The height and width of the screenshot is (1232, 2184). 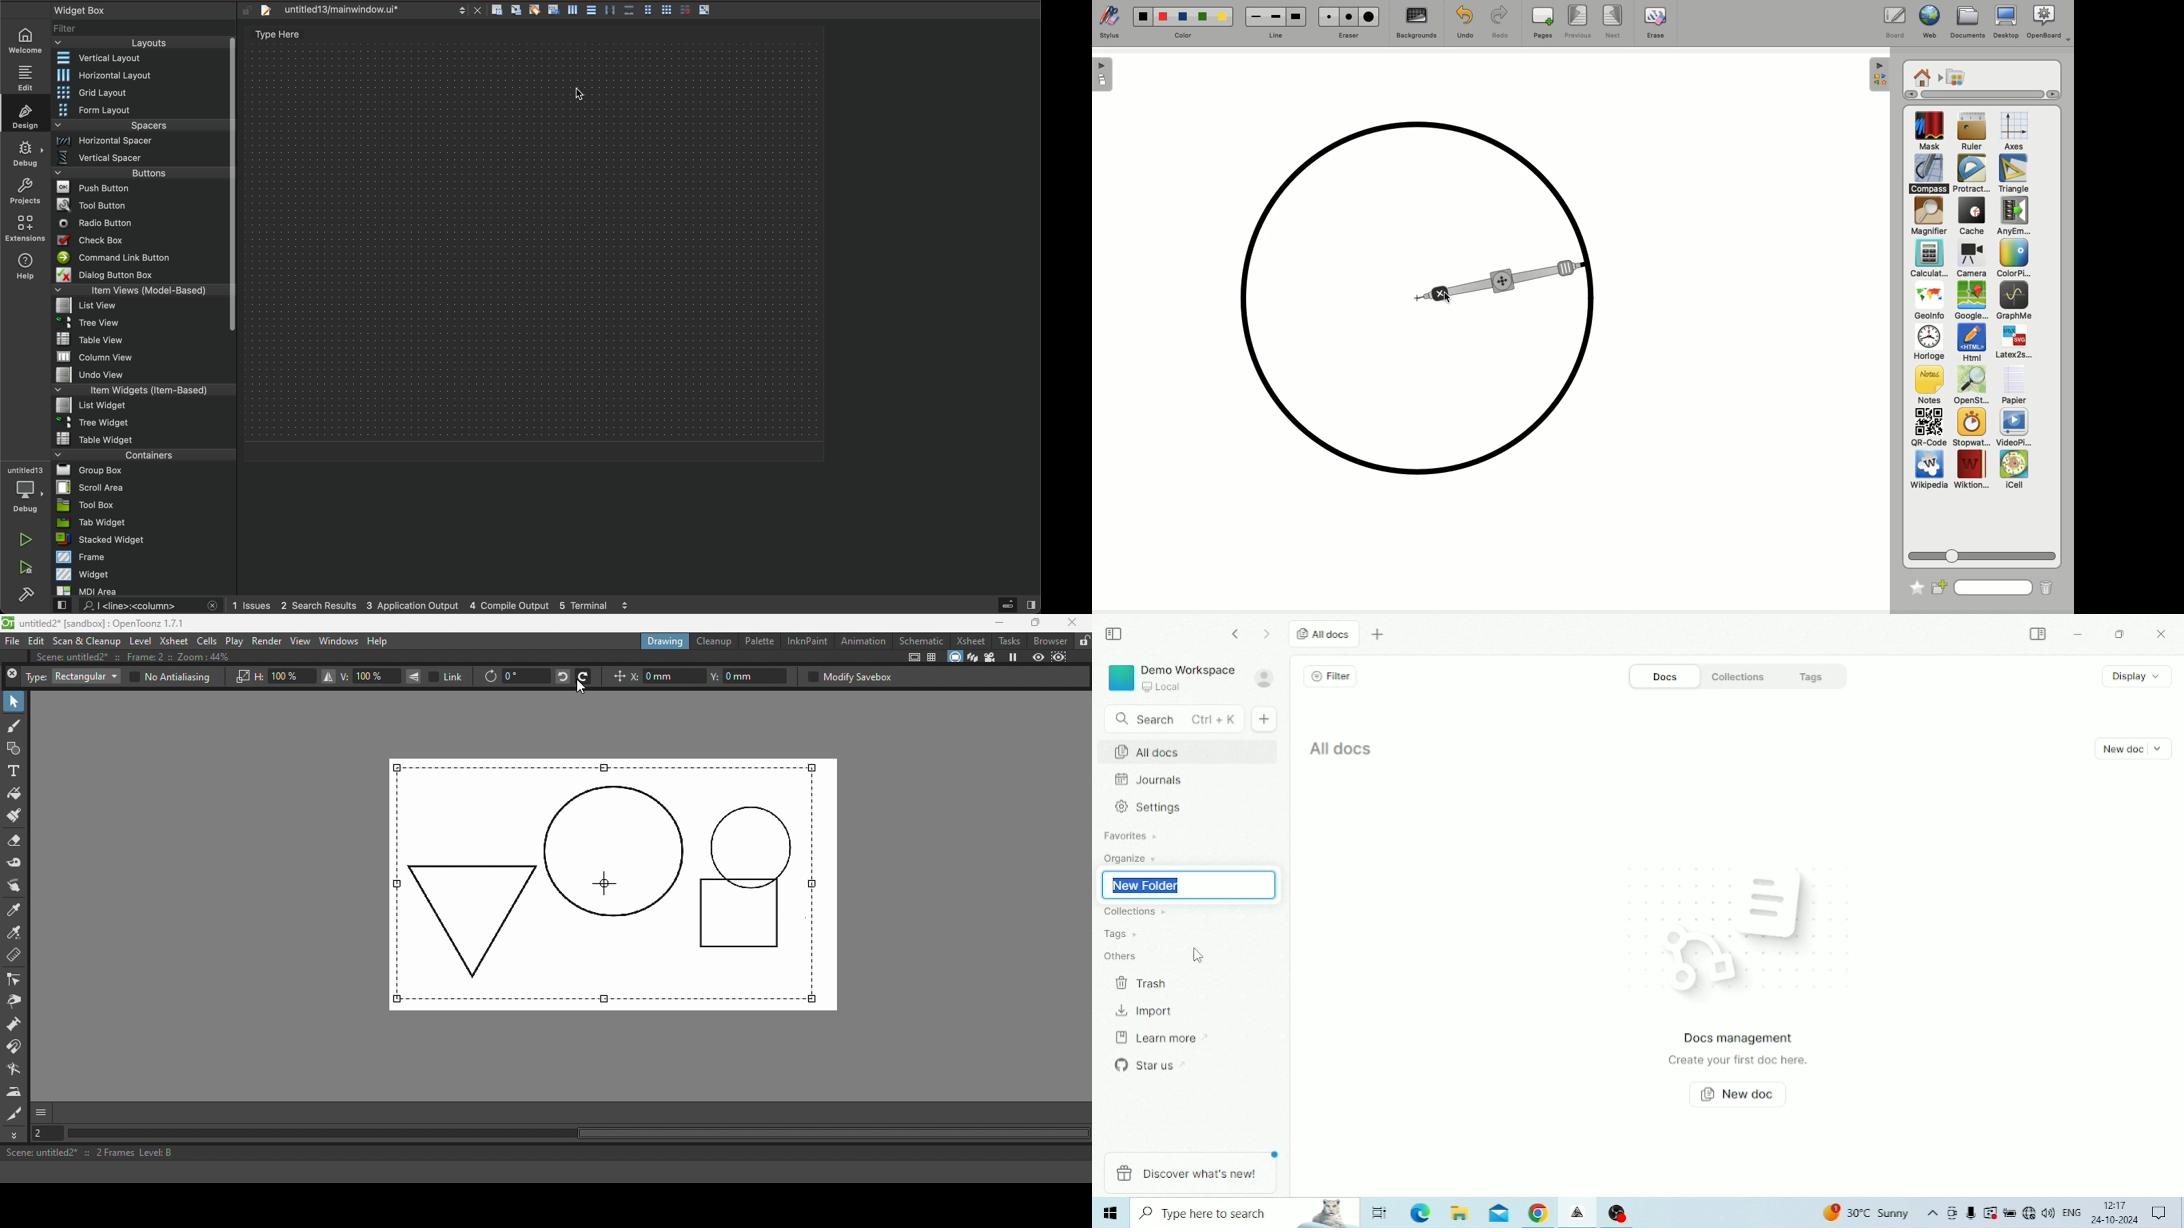 What do you see at coordinates (2014, 384) in the screenshot?
I see `Papier` at bounding box center [2014, 384].